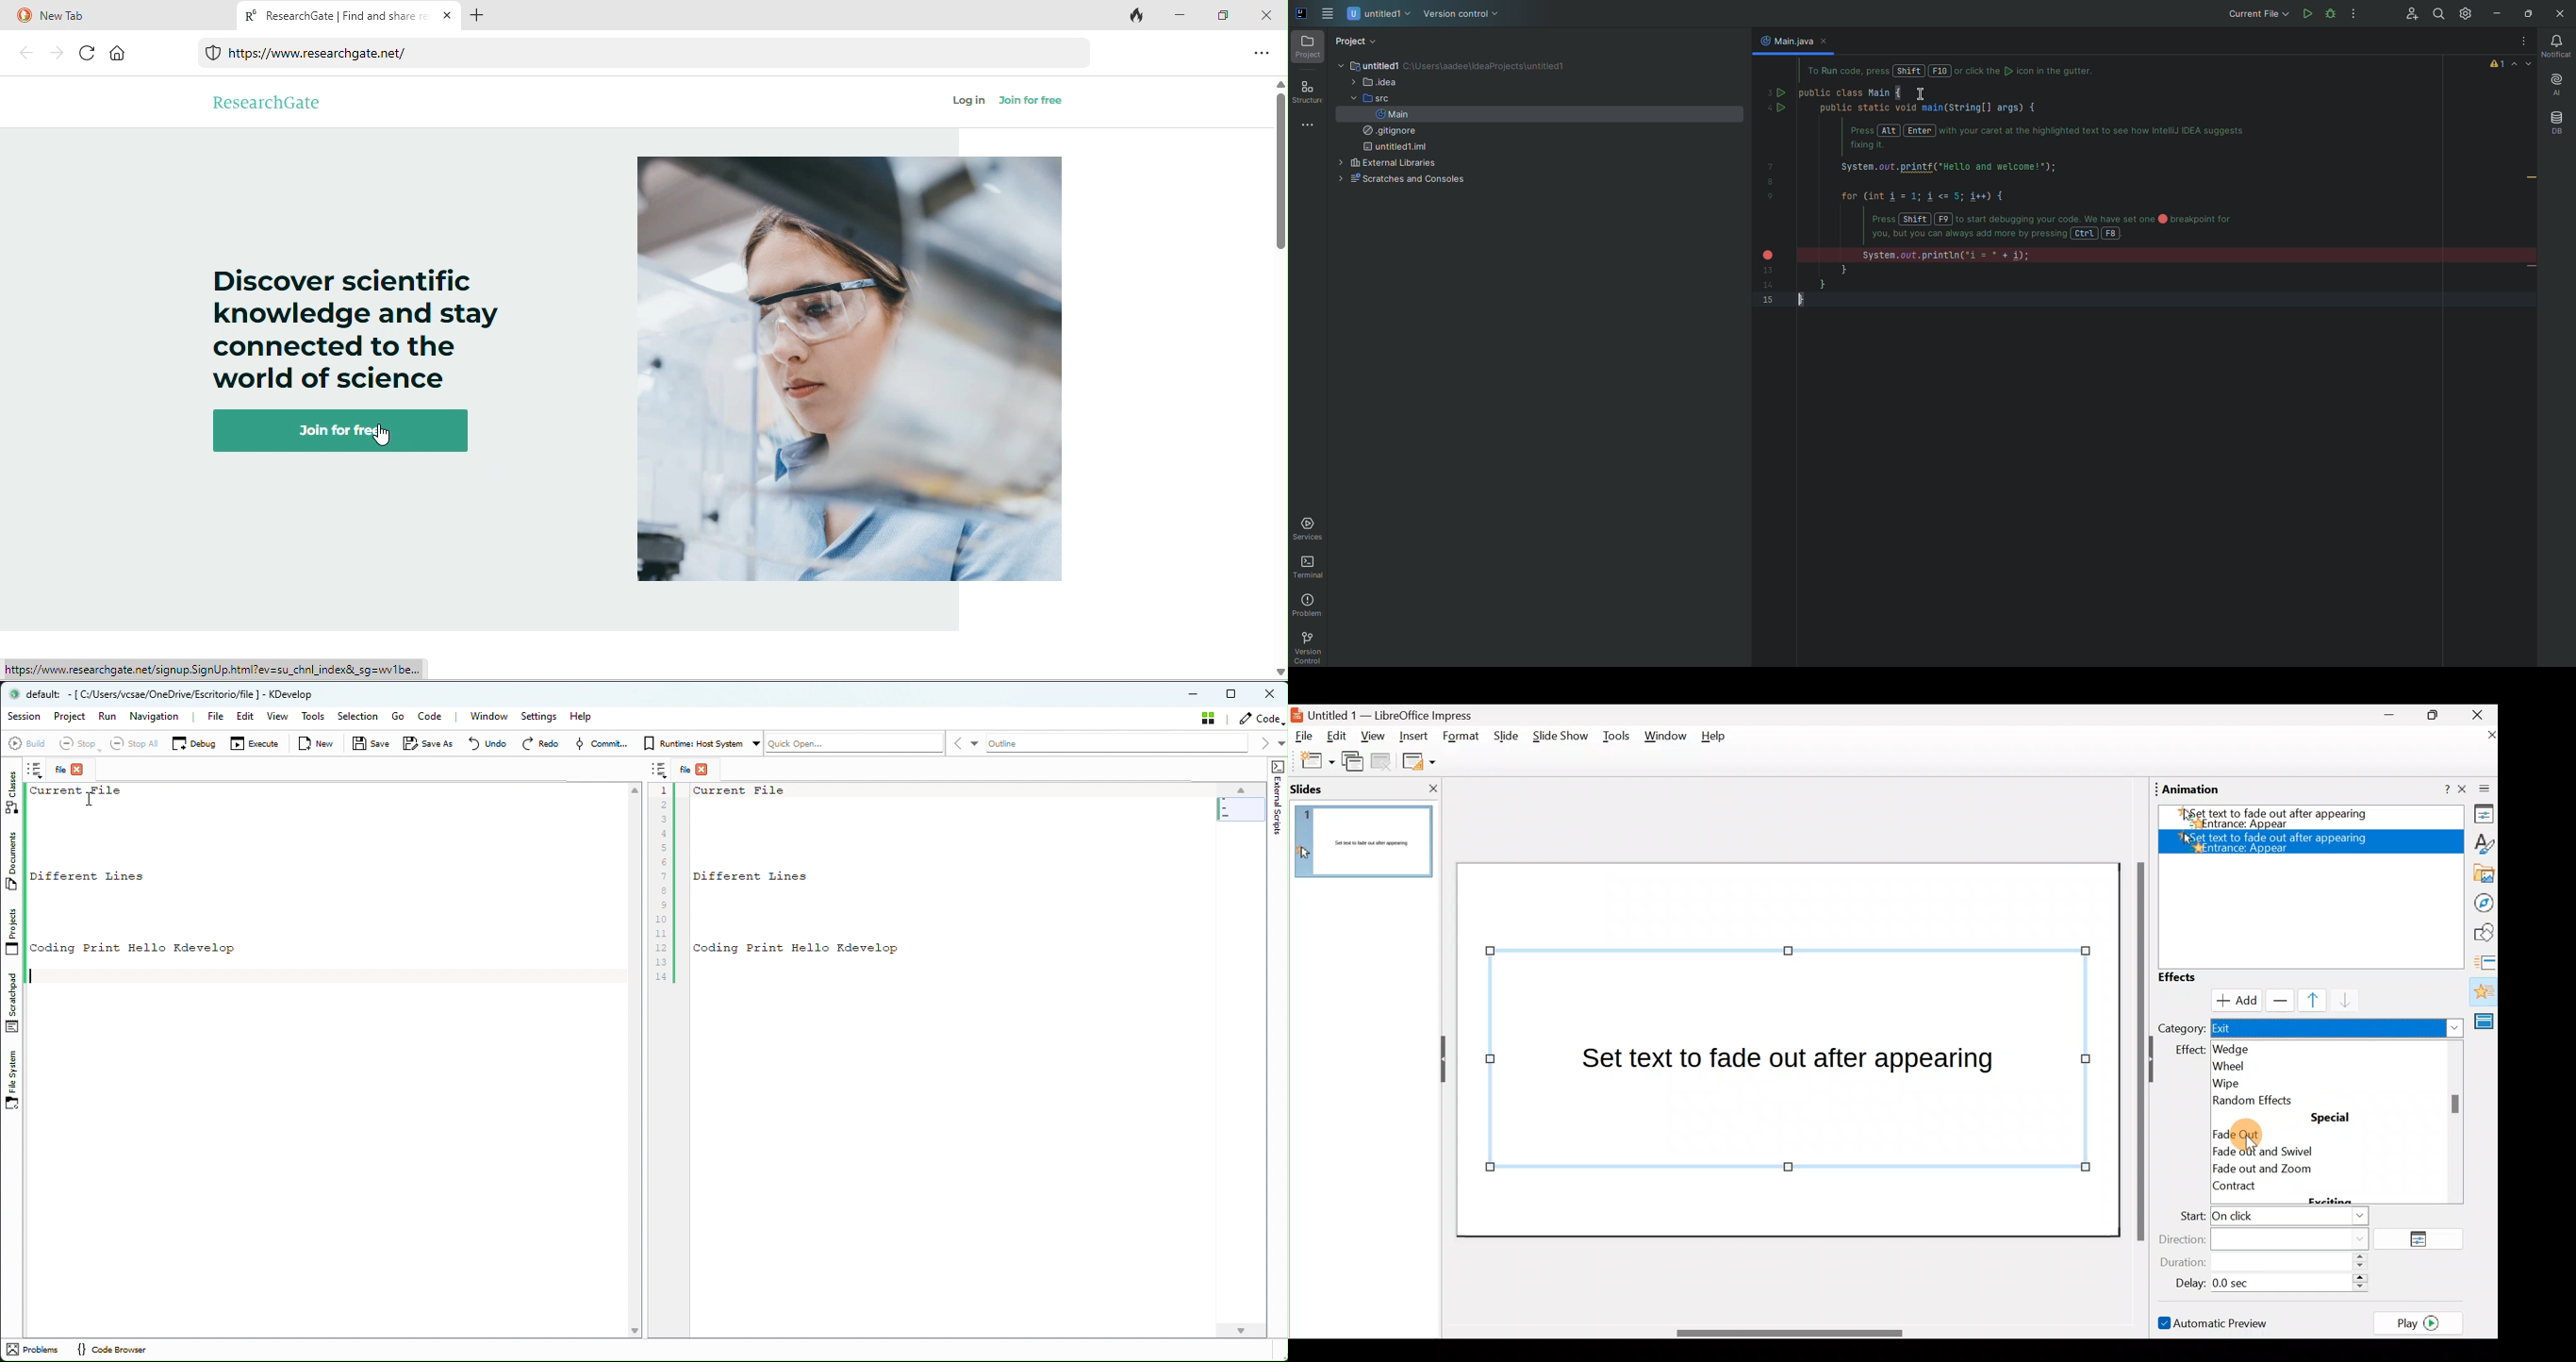  I want to click on Duplicate slide, so click(1355, 764).